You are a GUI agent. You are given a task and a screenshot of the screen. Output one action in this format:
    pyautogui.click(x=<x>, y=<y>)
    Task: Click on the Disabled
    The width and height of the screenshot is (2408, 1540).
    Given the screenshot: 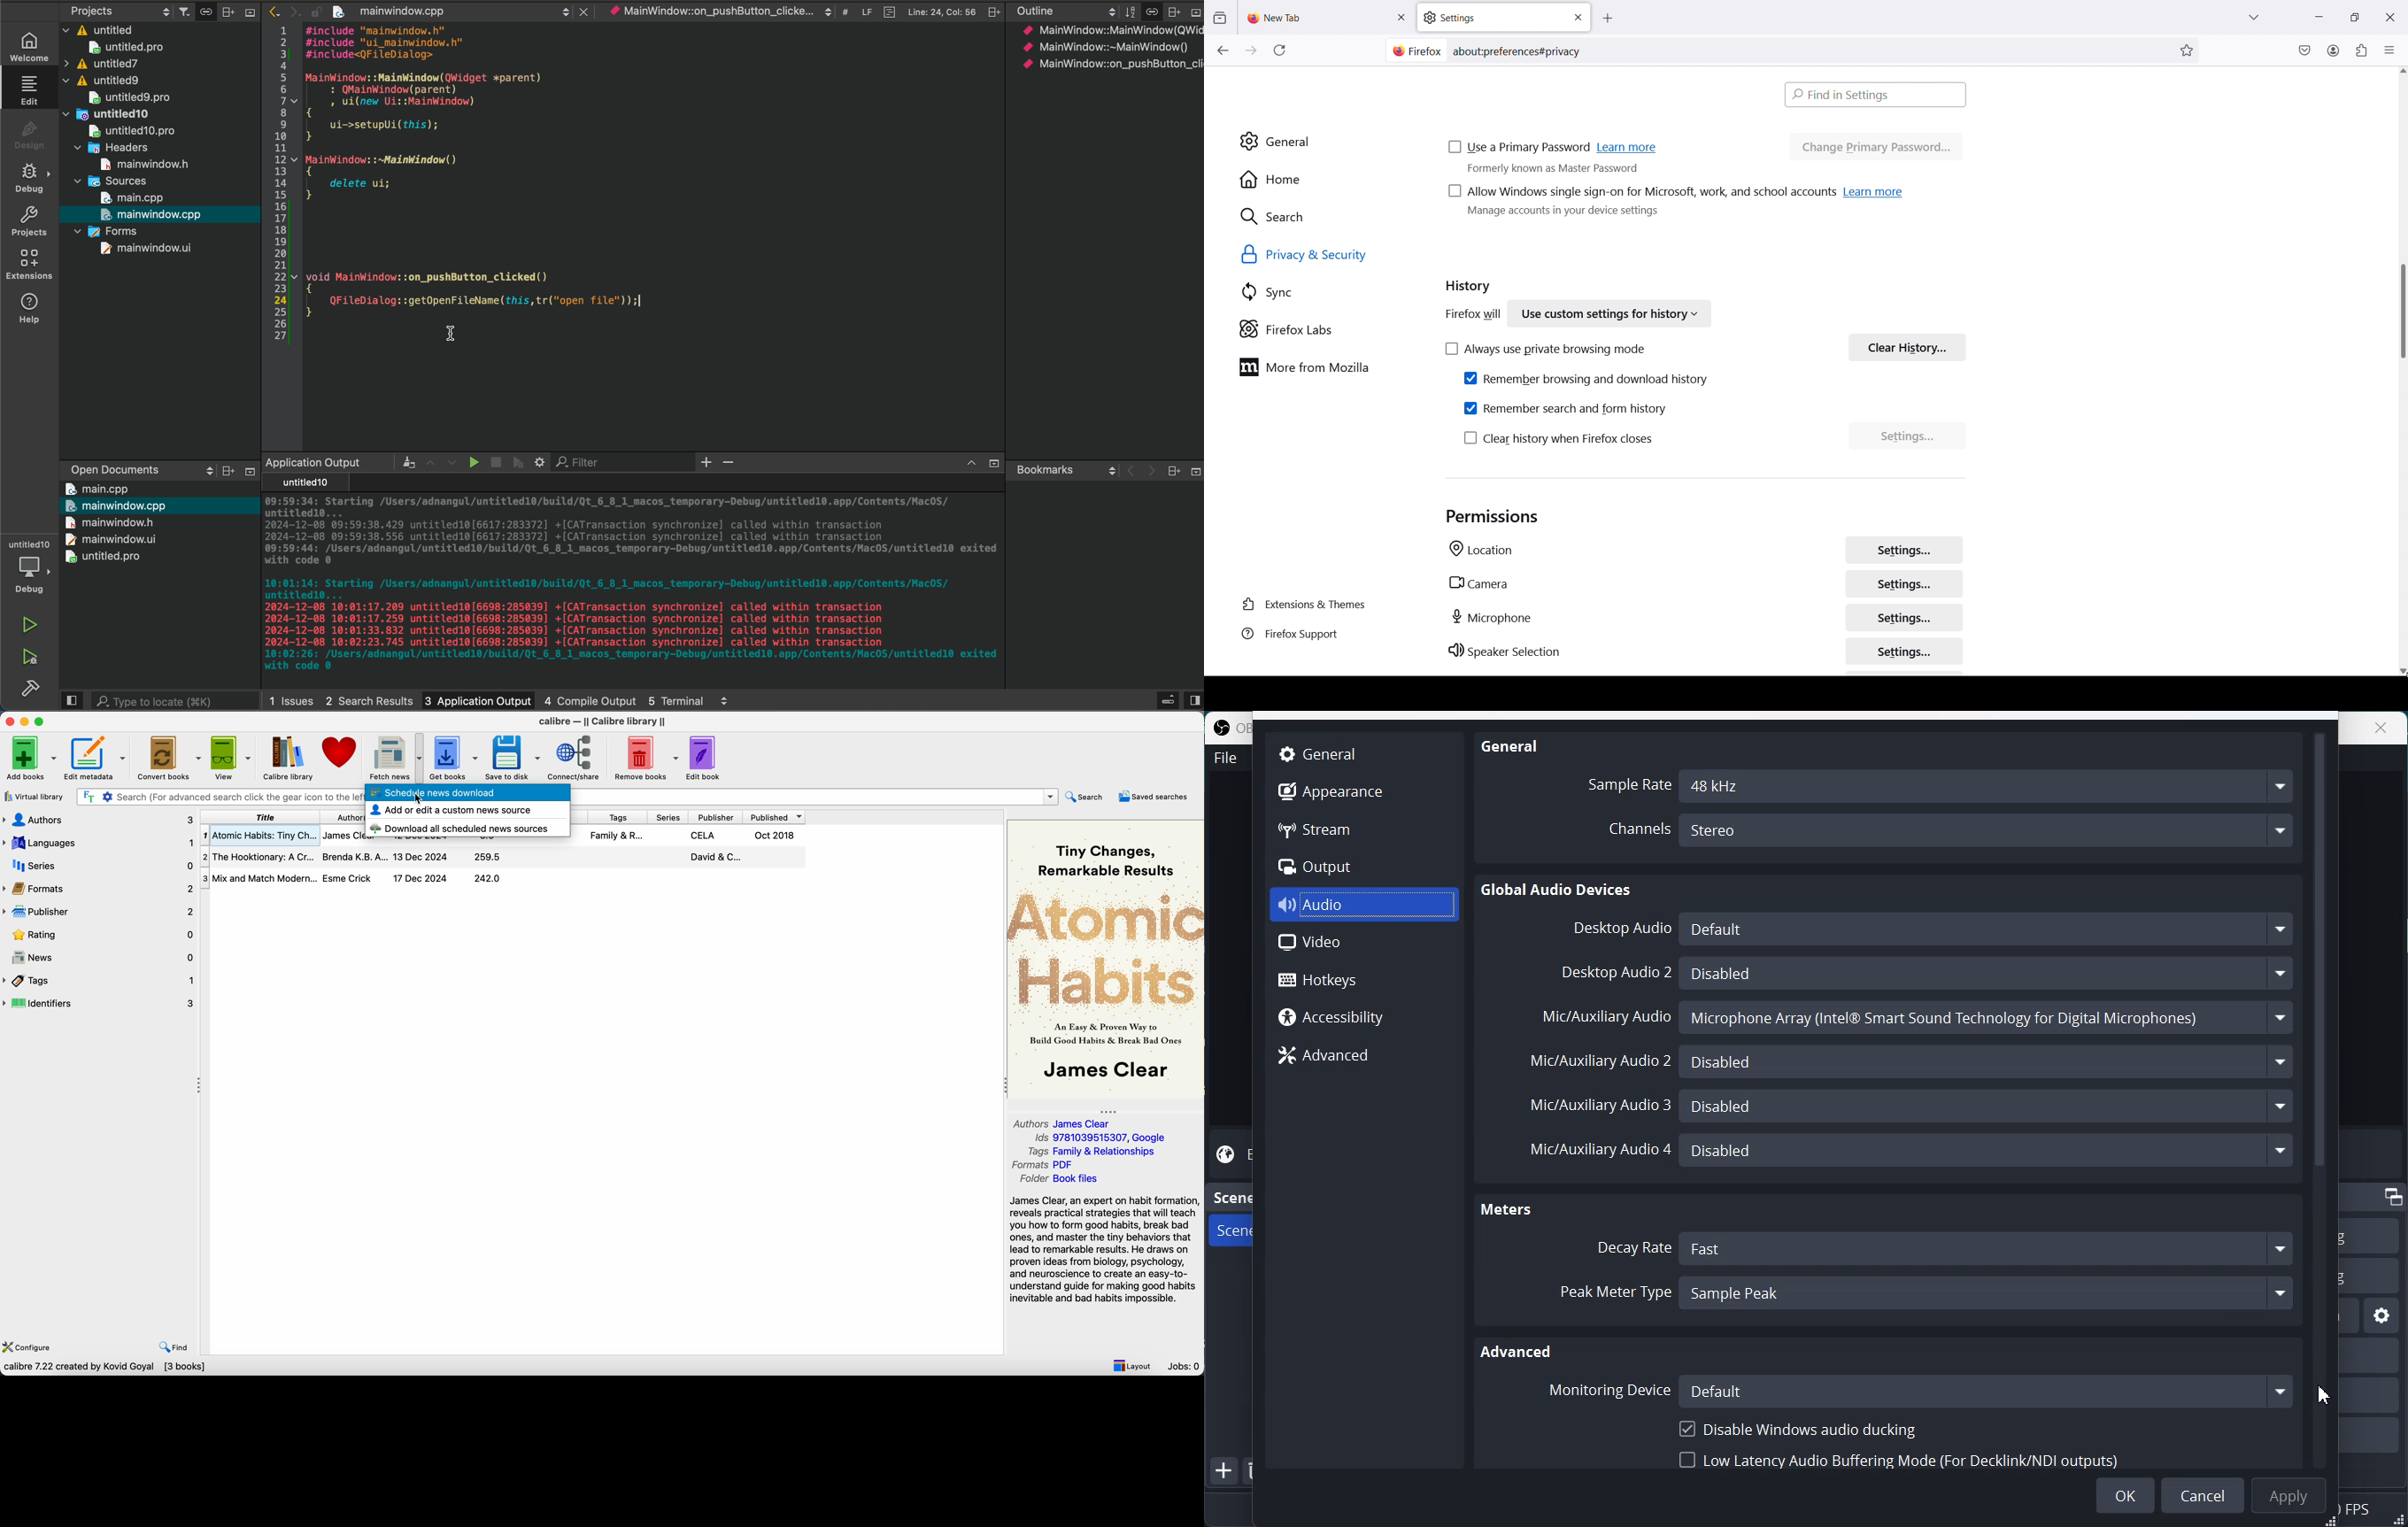 What is the action you would take?
    pyautogui.click(x=1987, y=1106)
    